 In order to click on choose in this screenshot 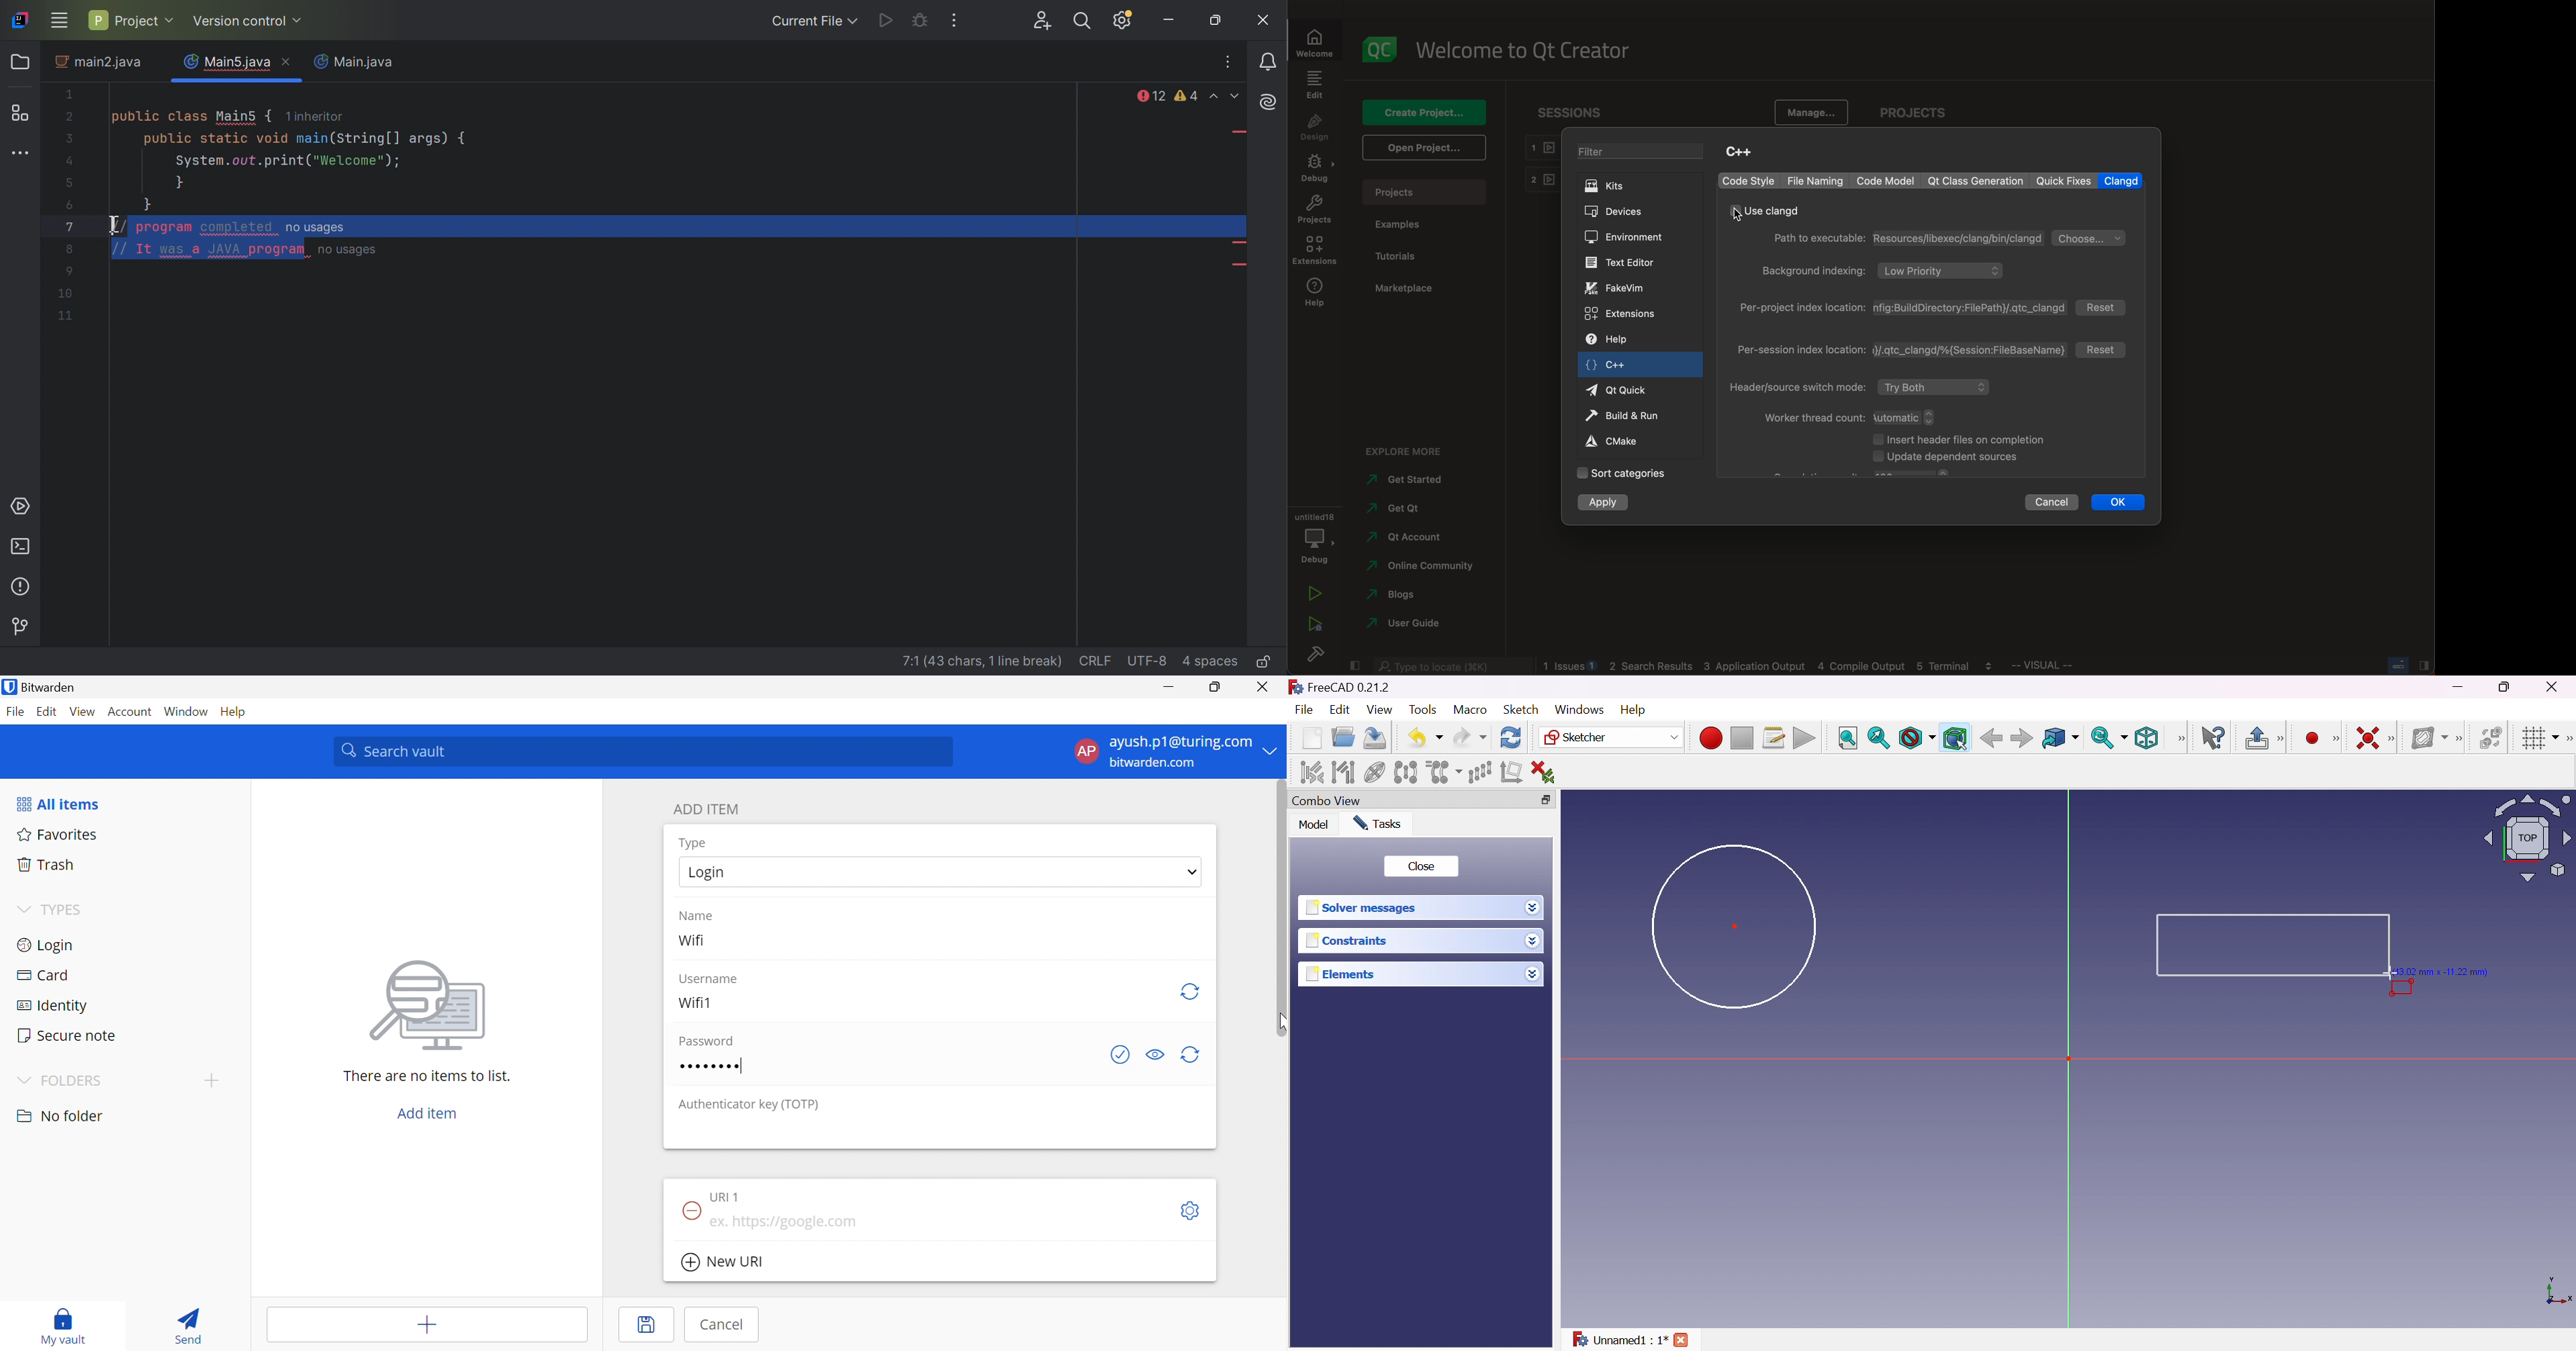, I will do `click(2089, 238)`.